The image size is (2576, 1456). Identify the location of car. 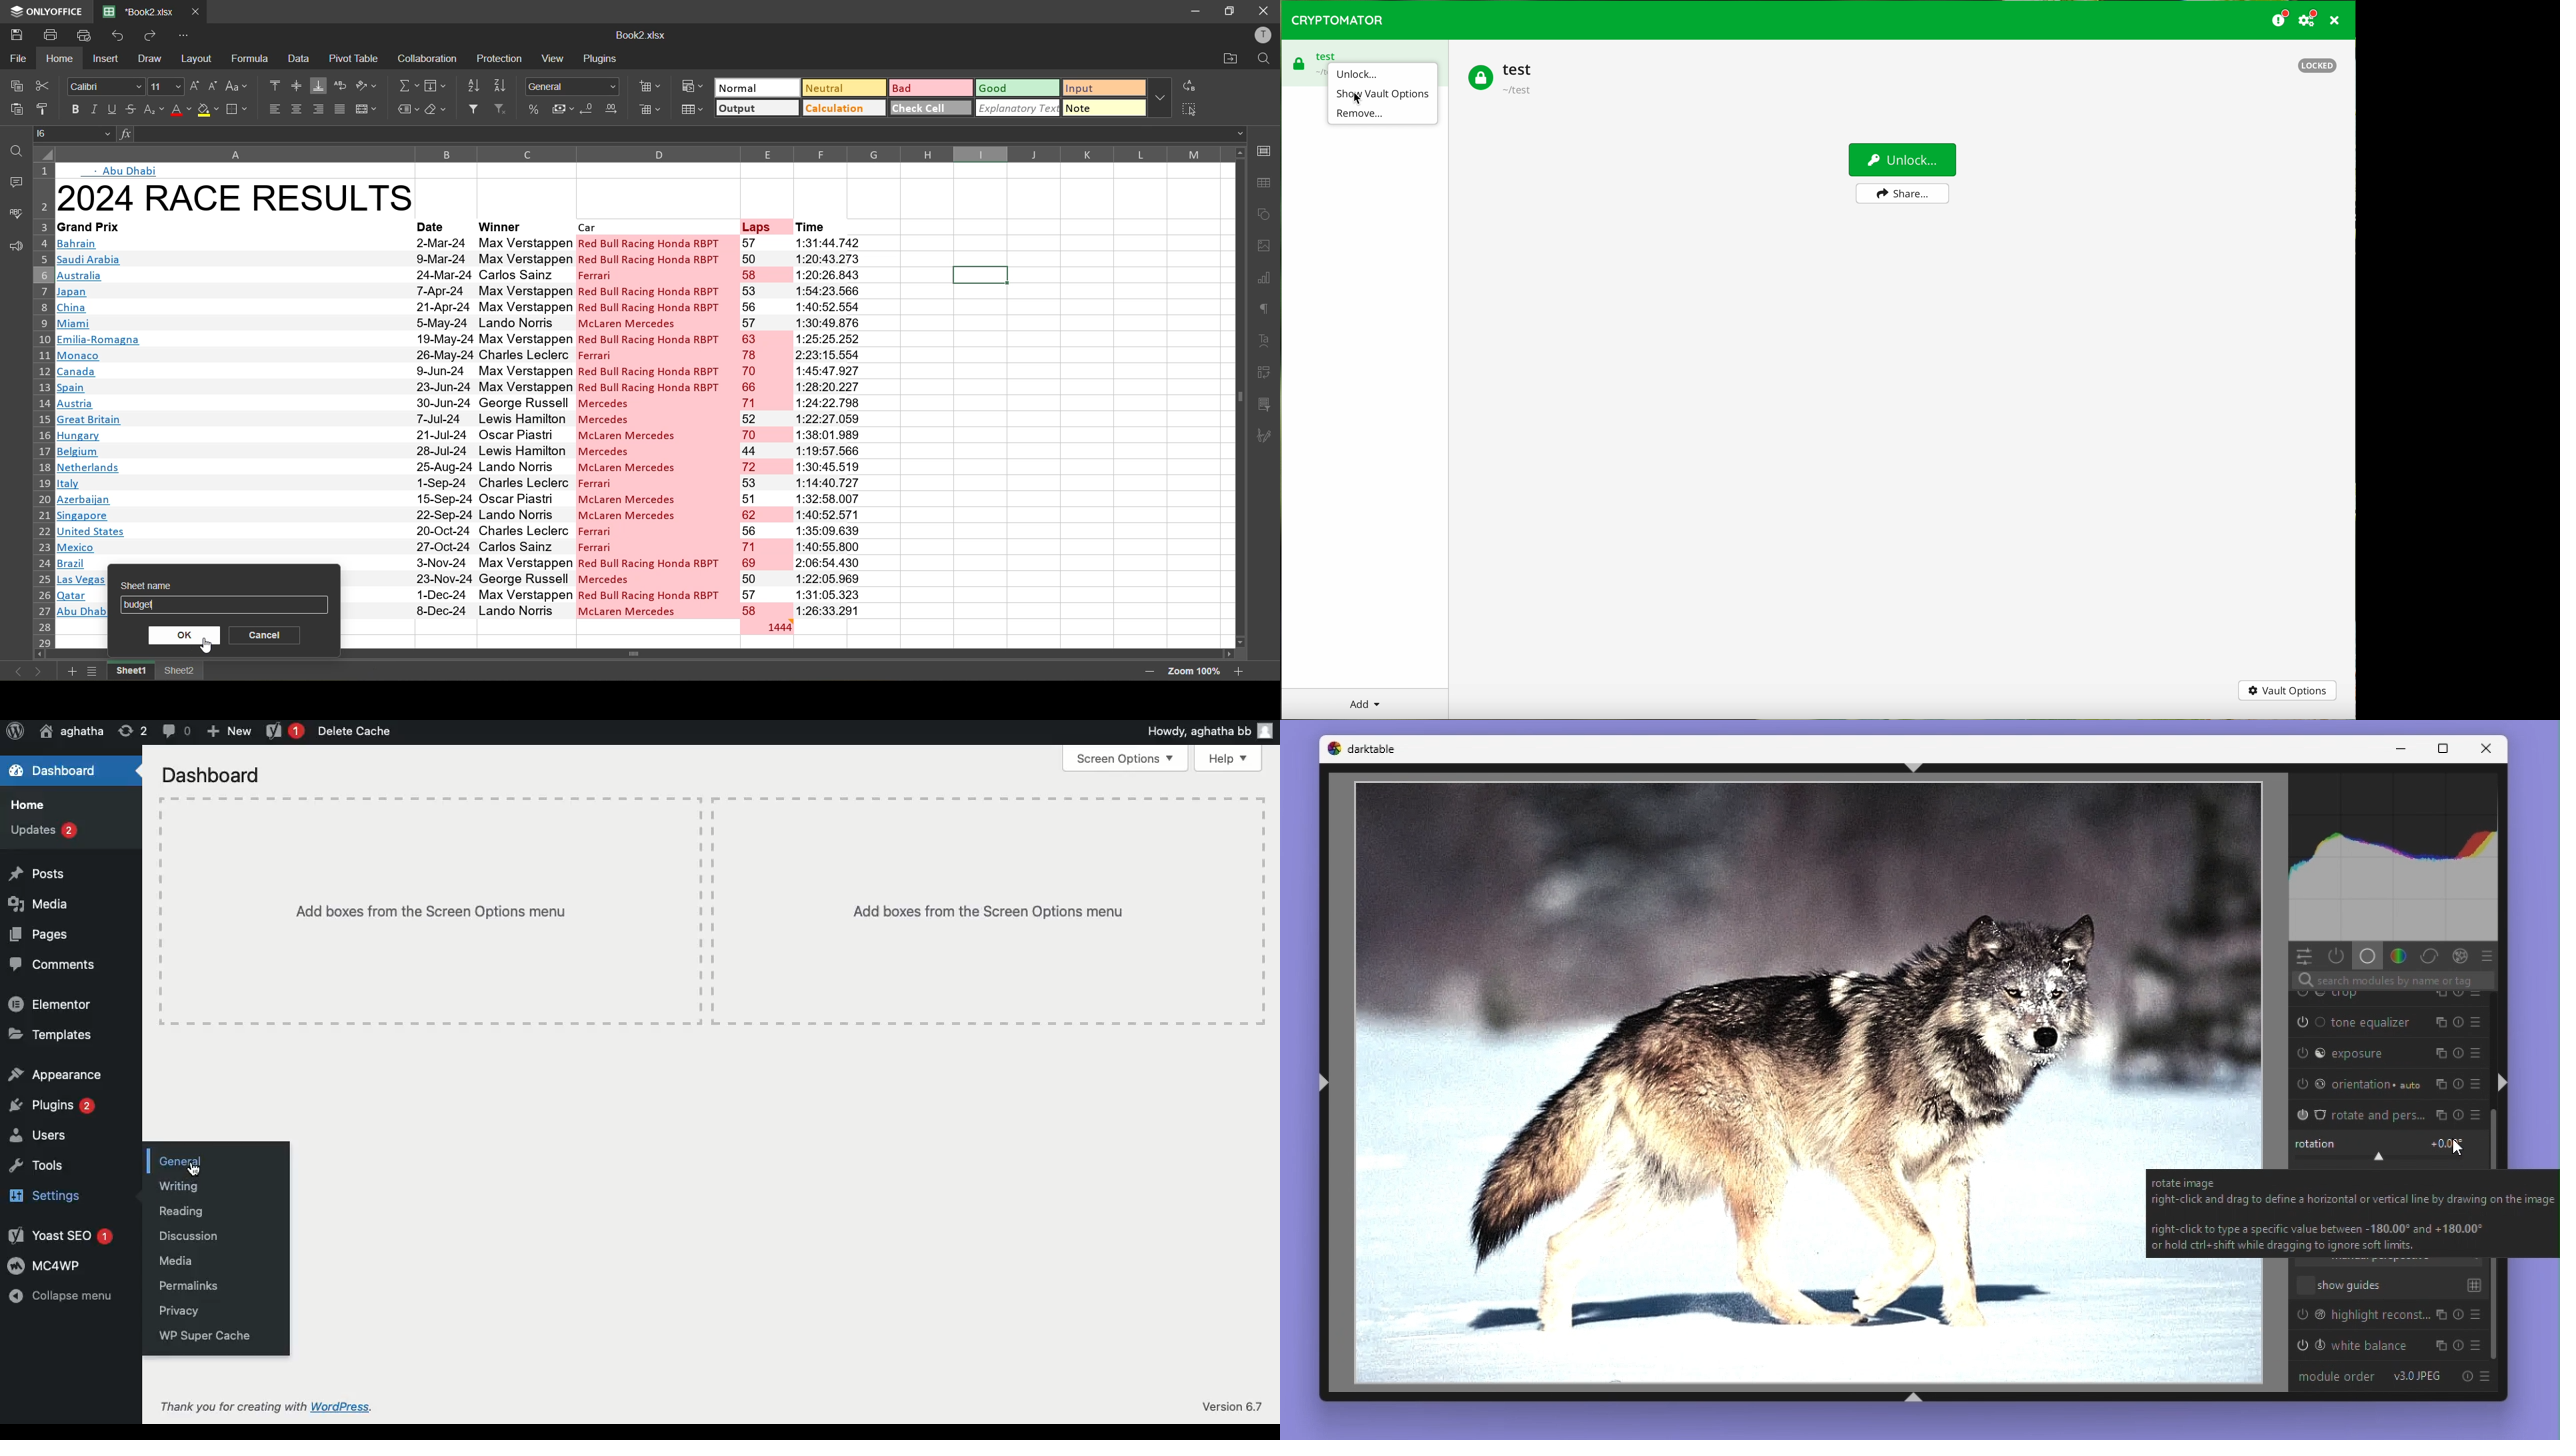
(655, 225).